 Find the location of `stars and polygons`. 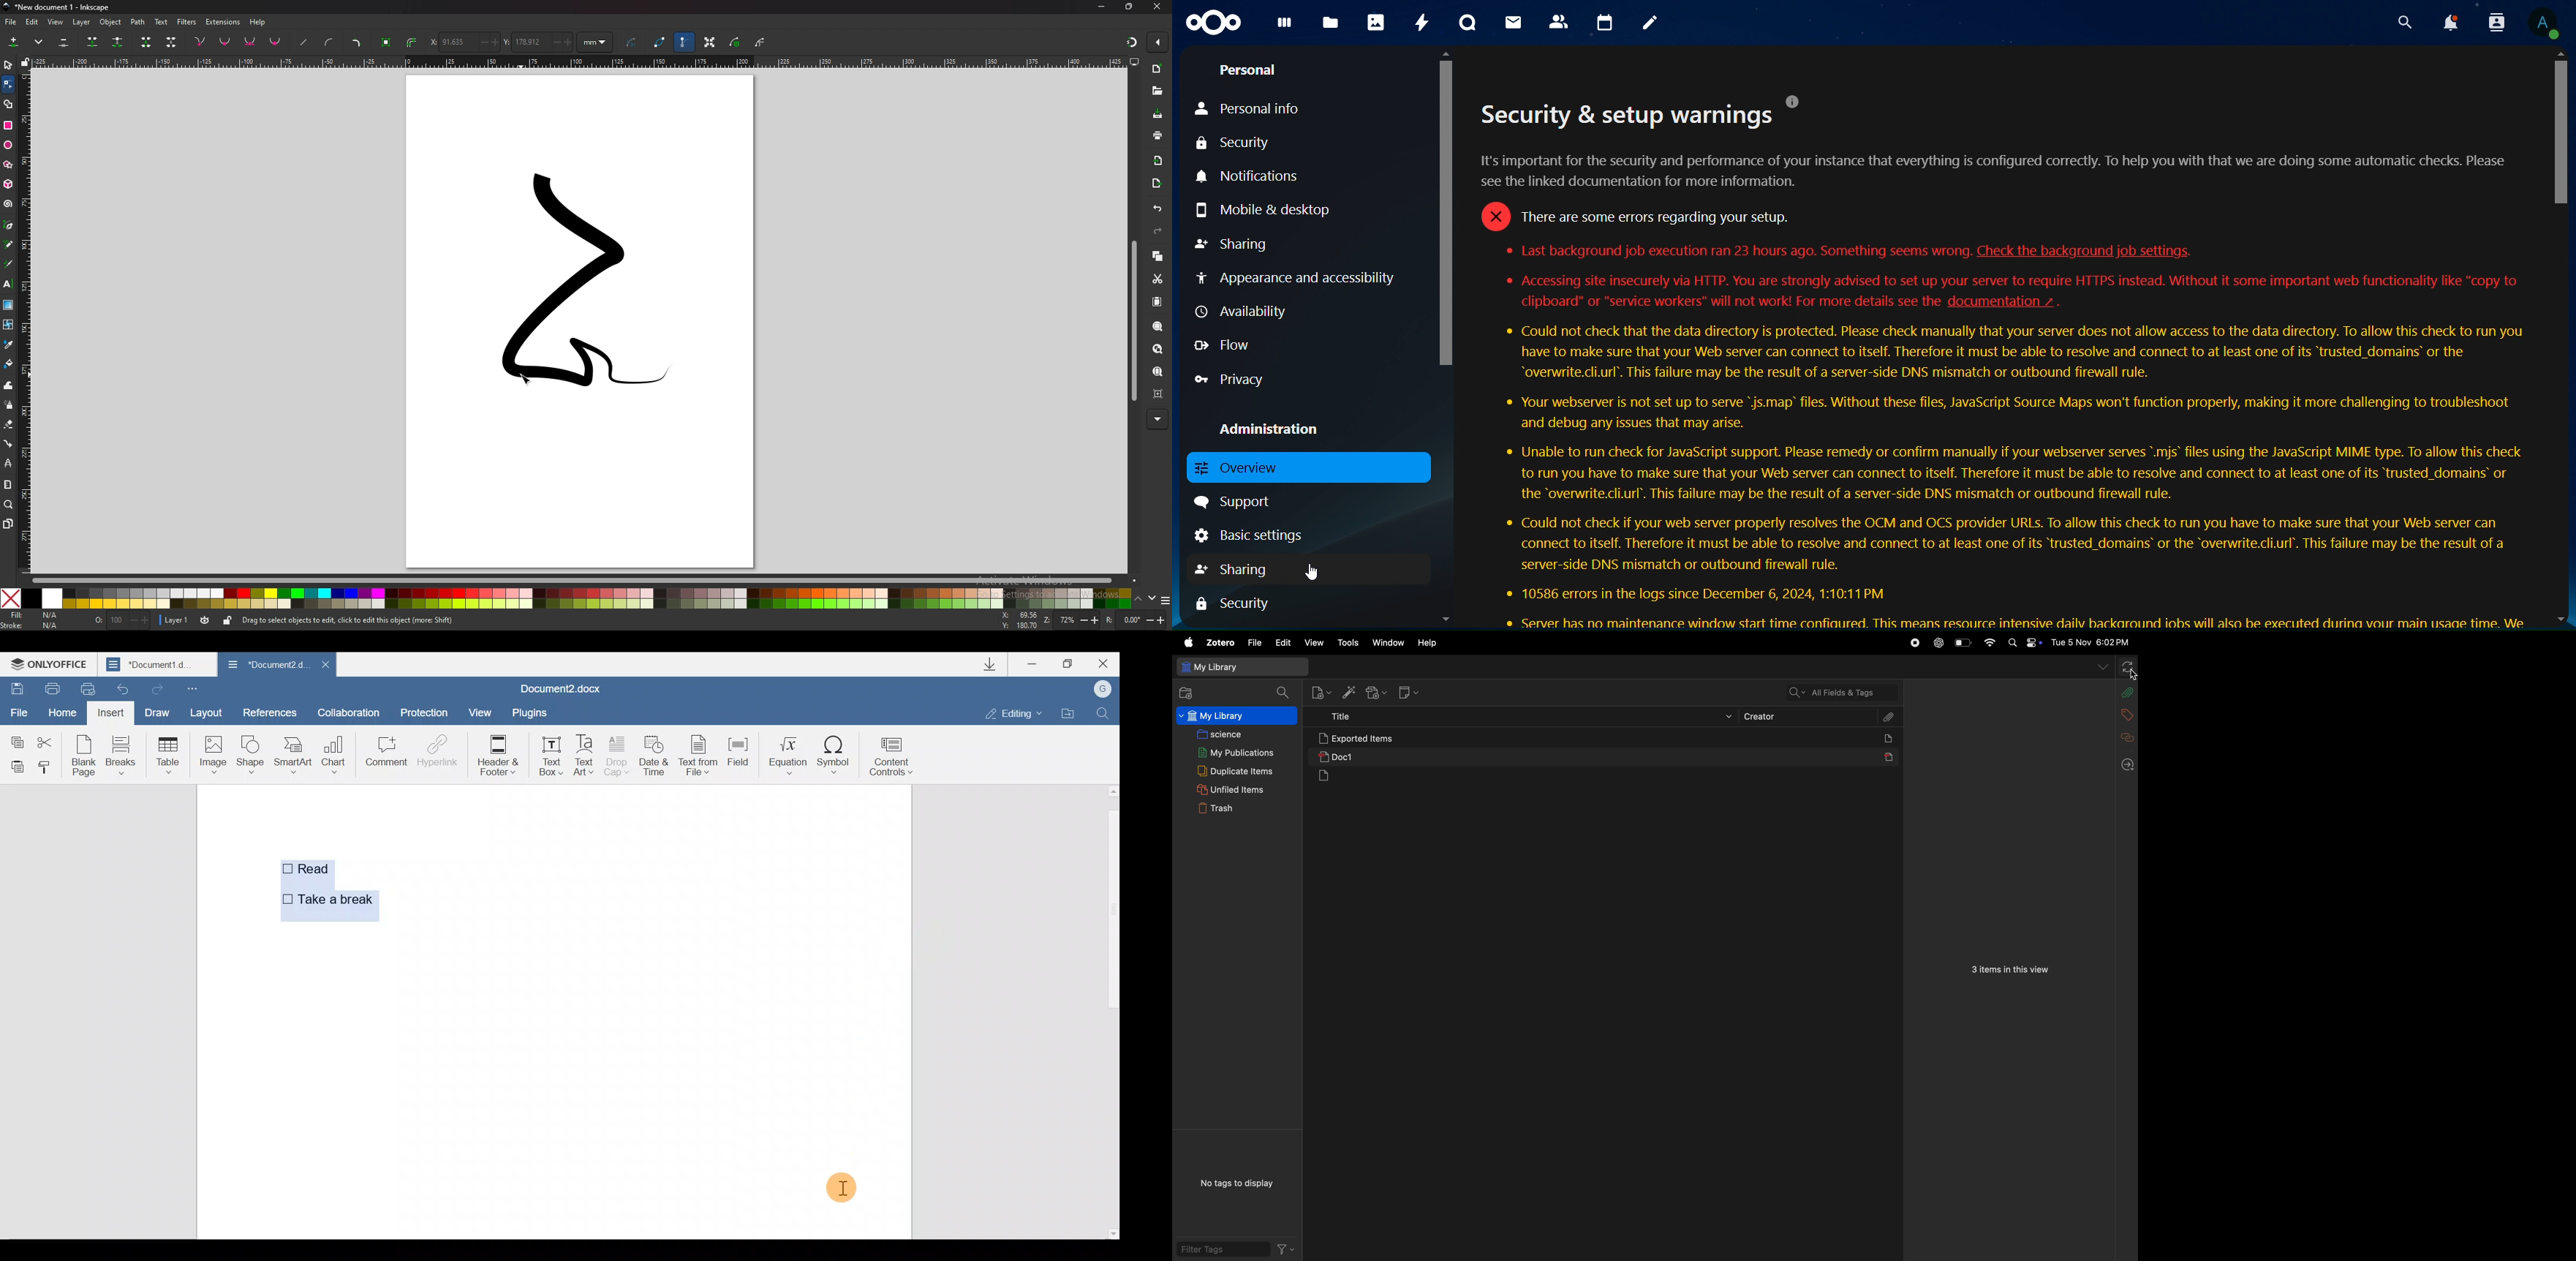

stars and polygons is located at coordinates (7, 164).